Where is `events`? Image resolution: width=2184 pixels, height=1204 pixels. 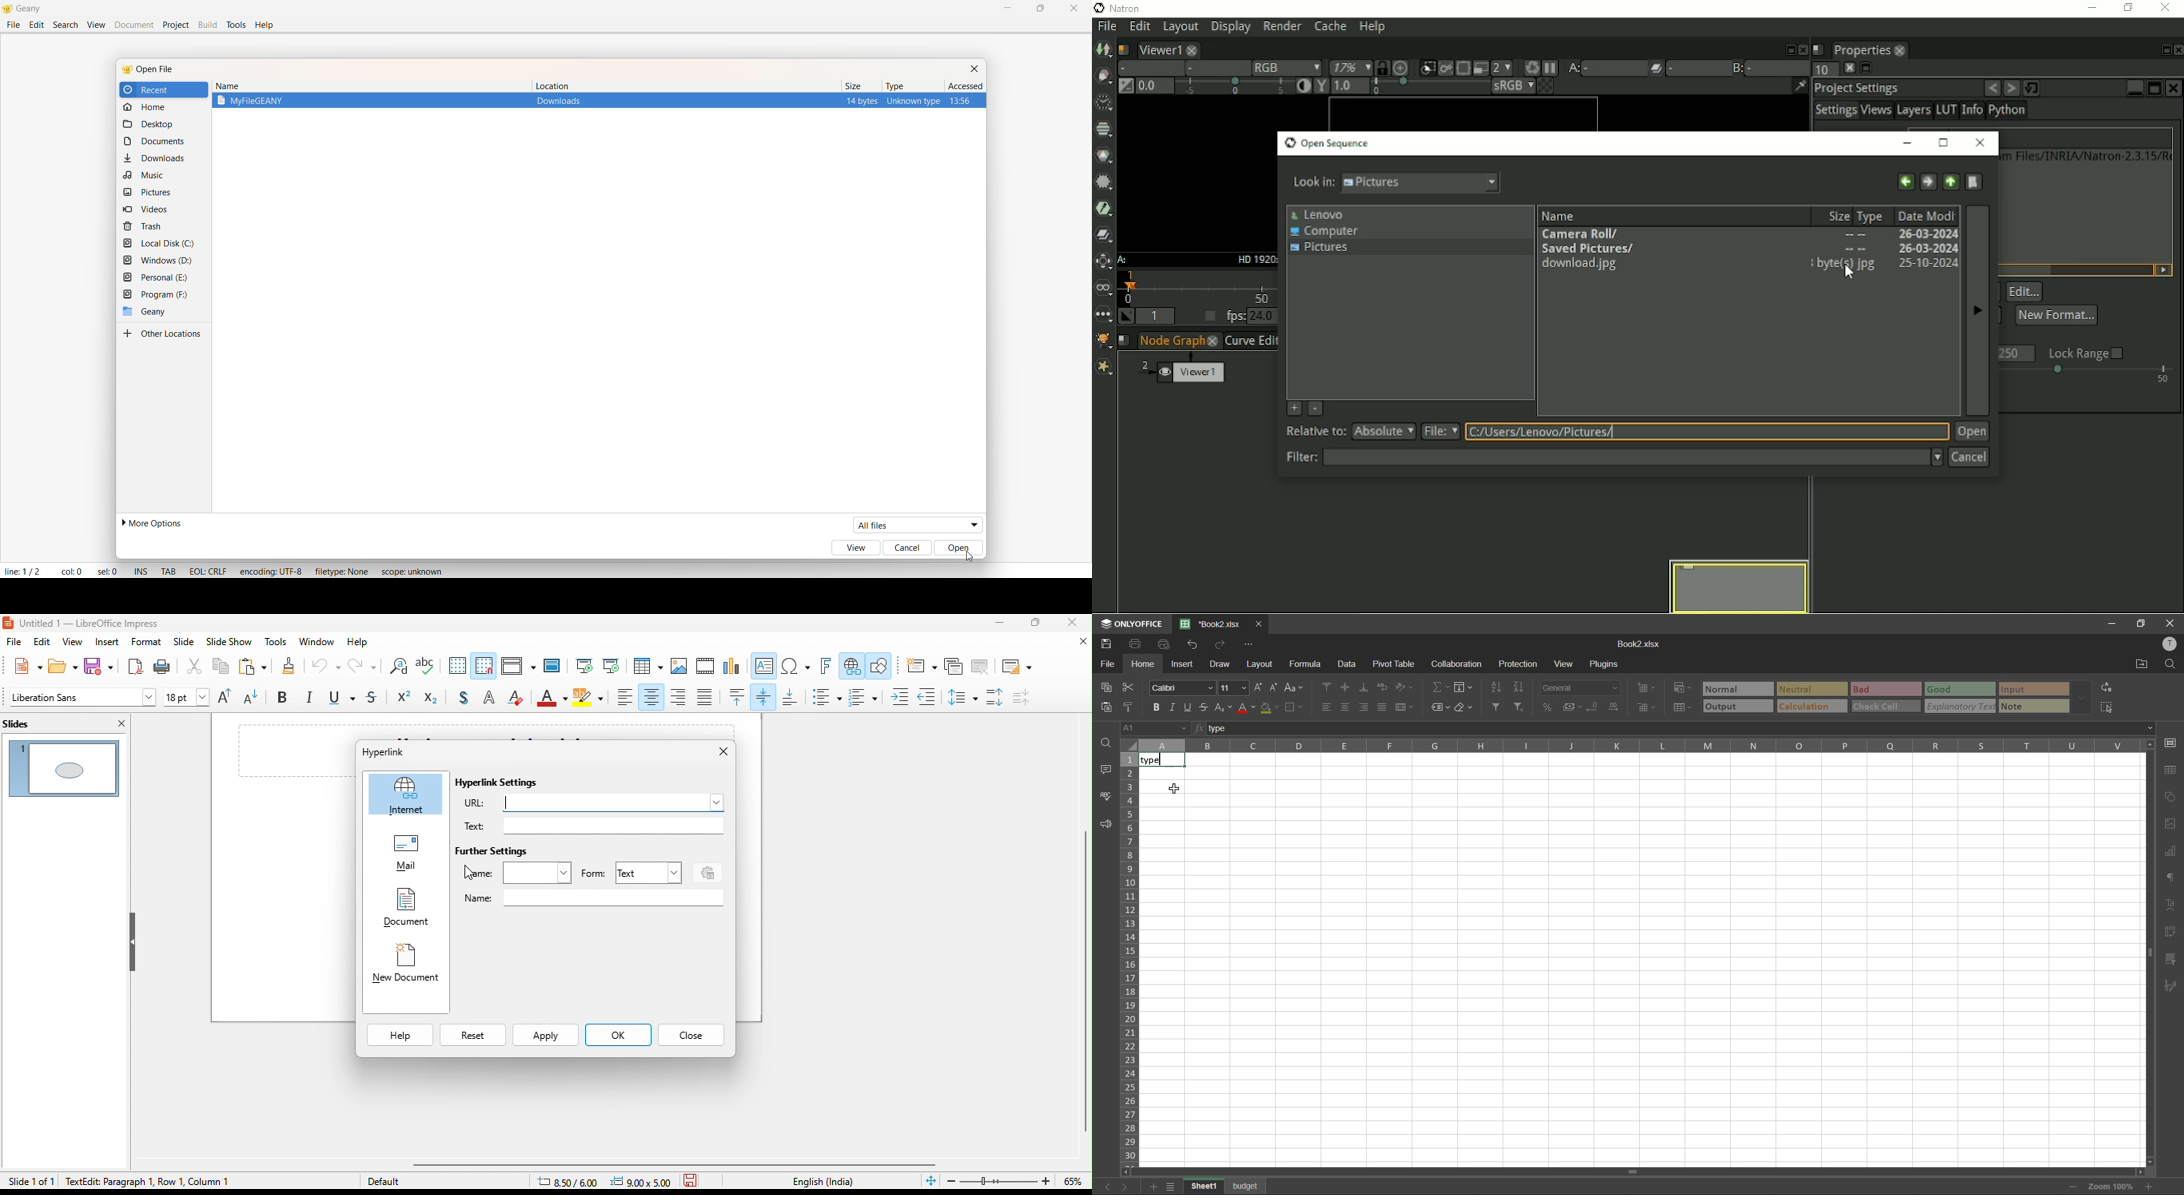
events is located at coordinates (705, 871).